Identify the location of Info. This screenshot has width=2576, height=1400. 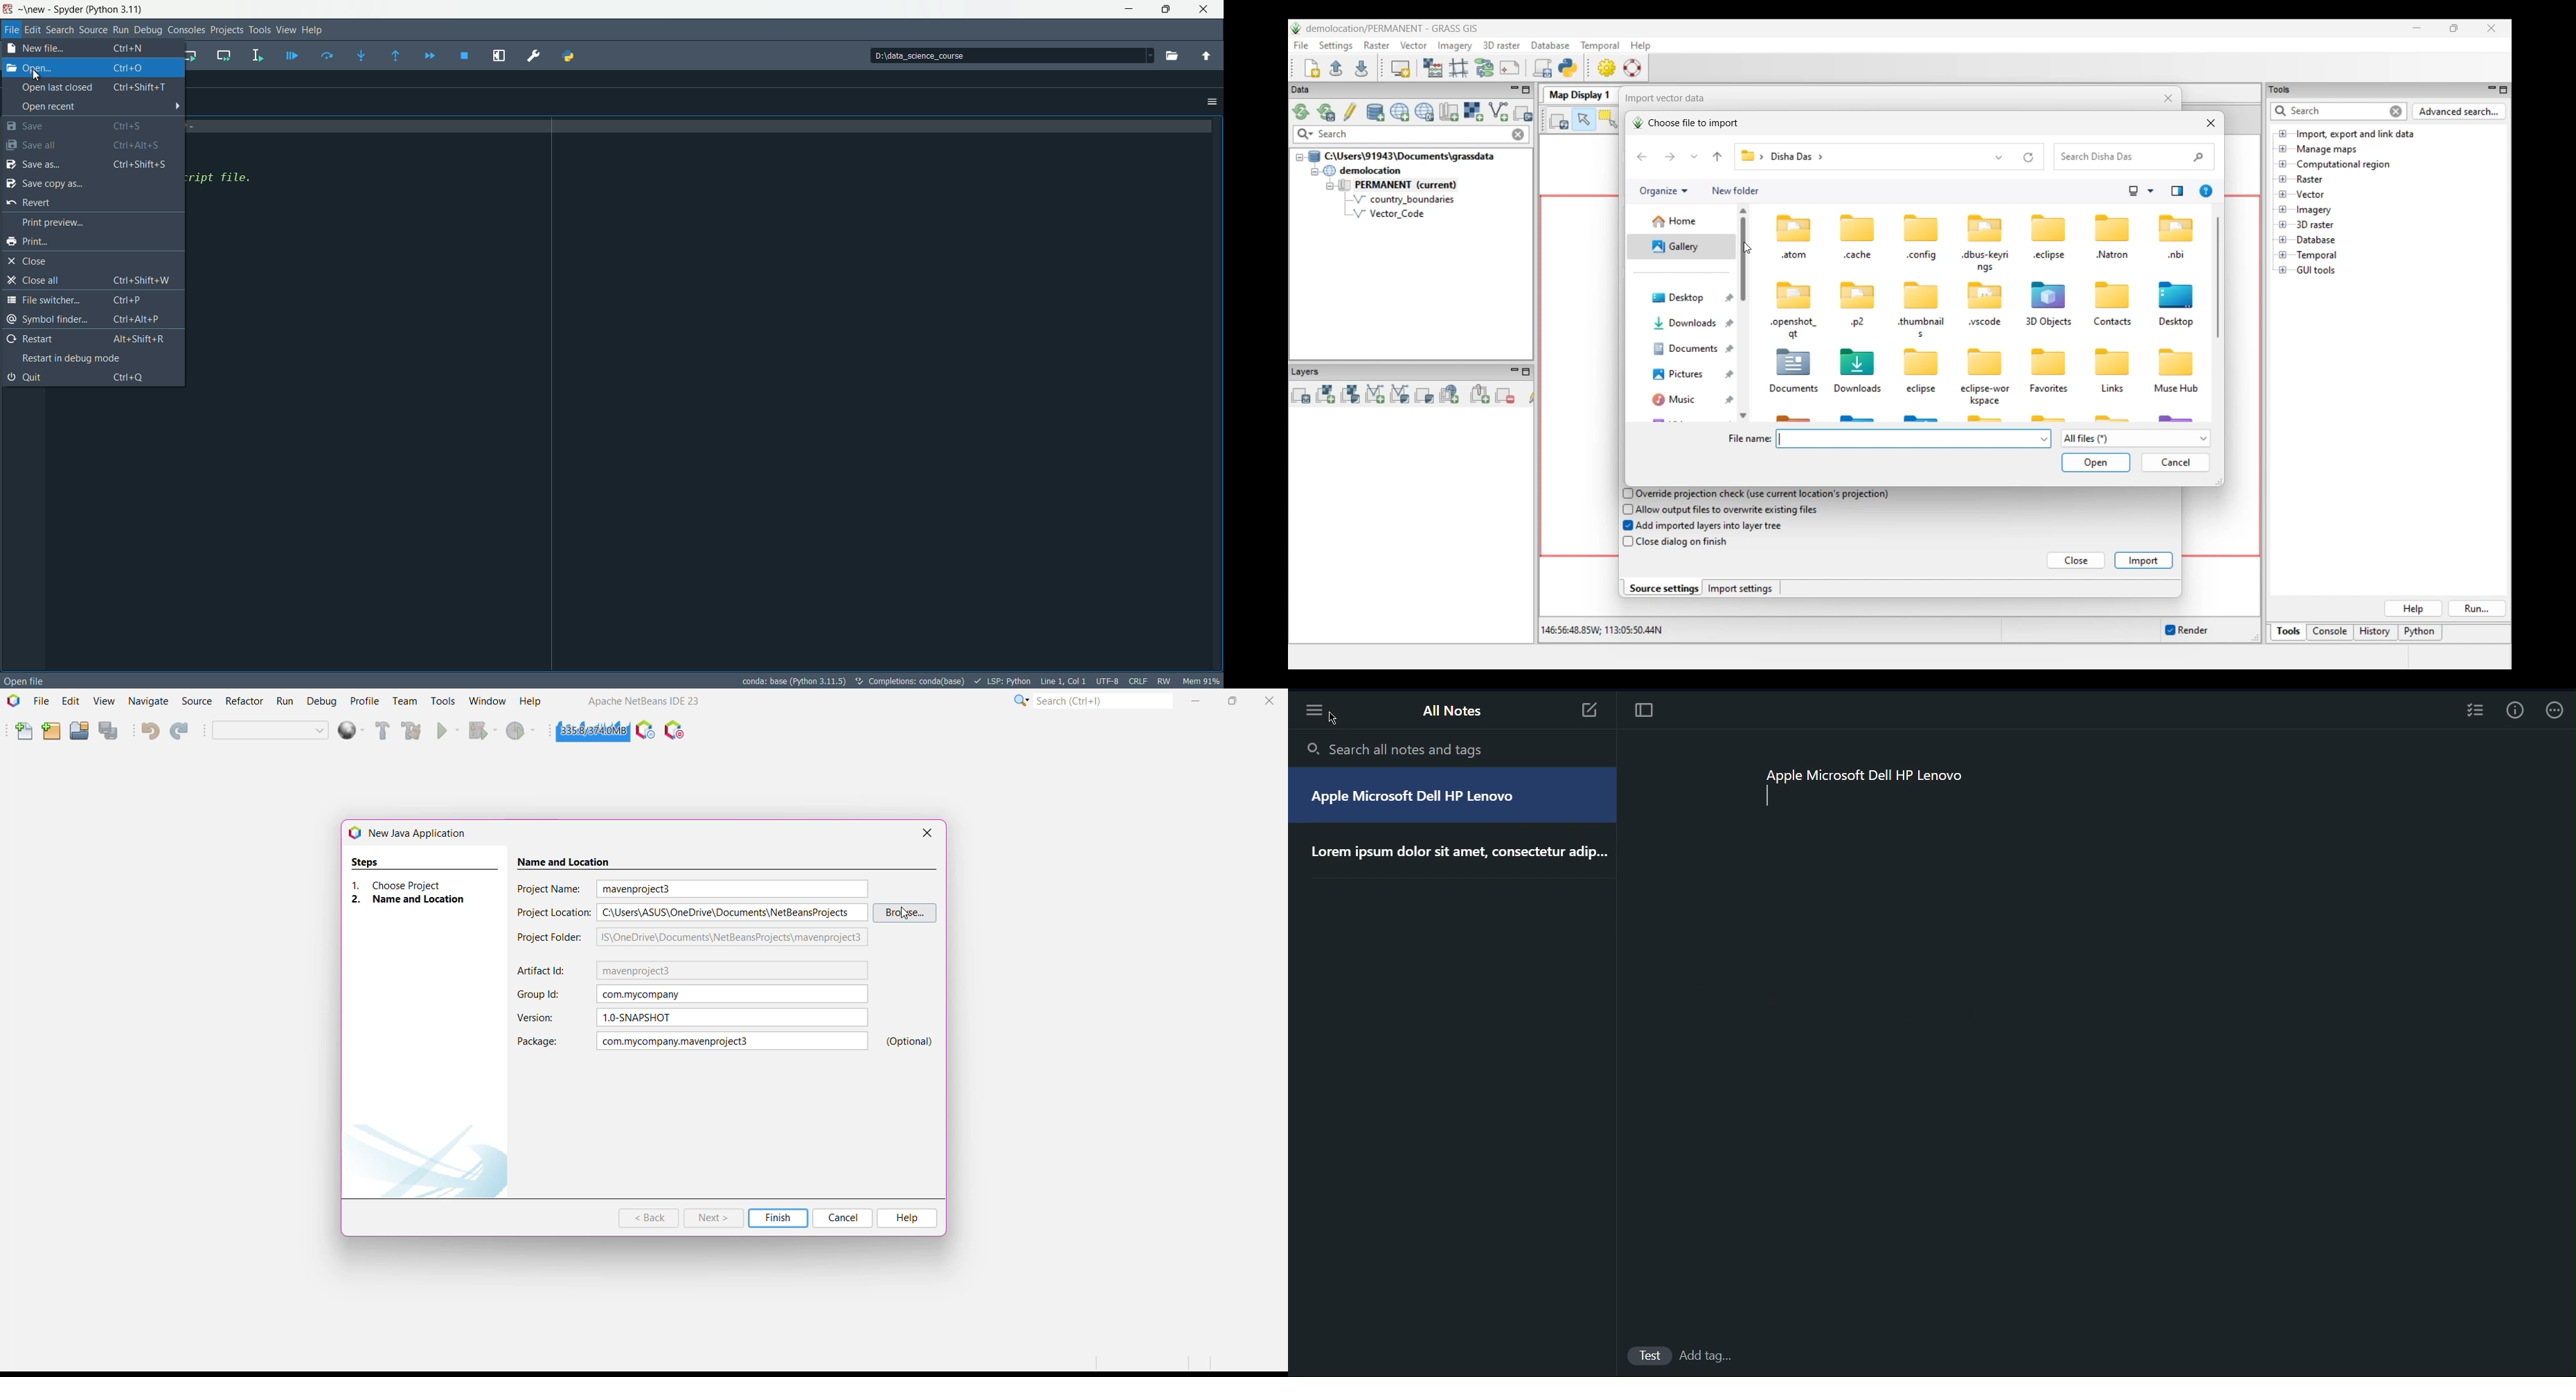
(2514, 709).